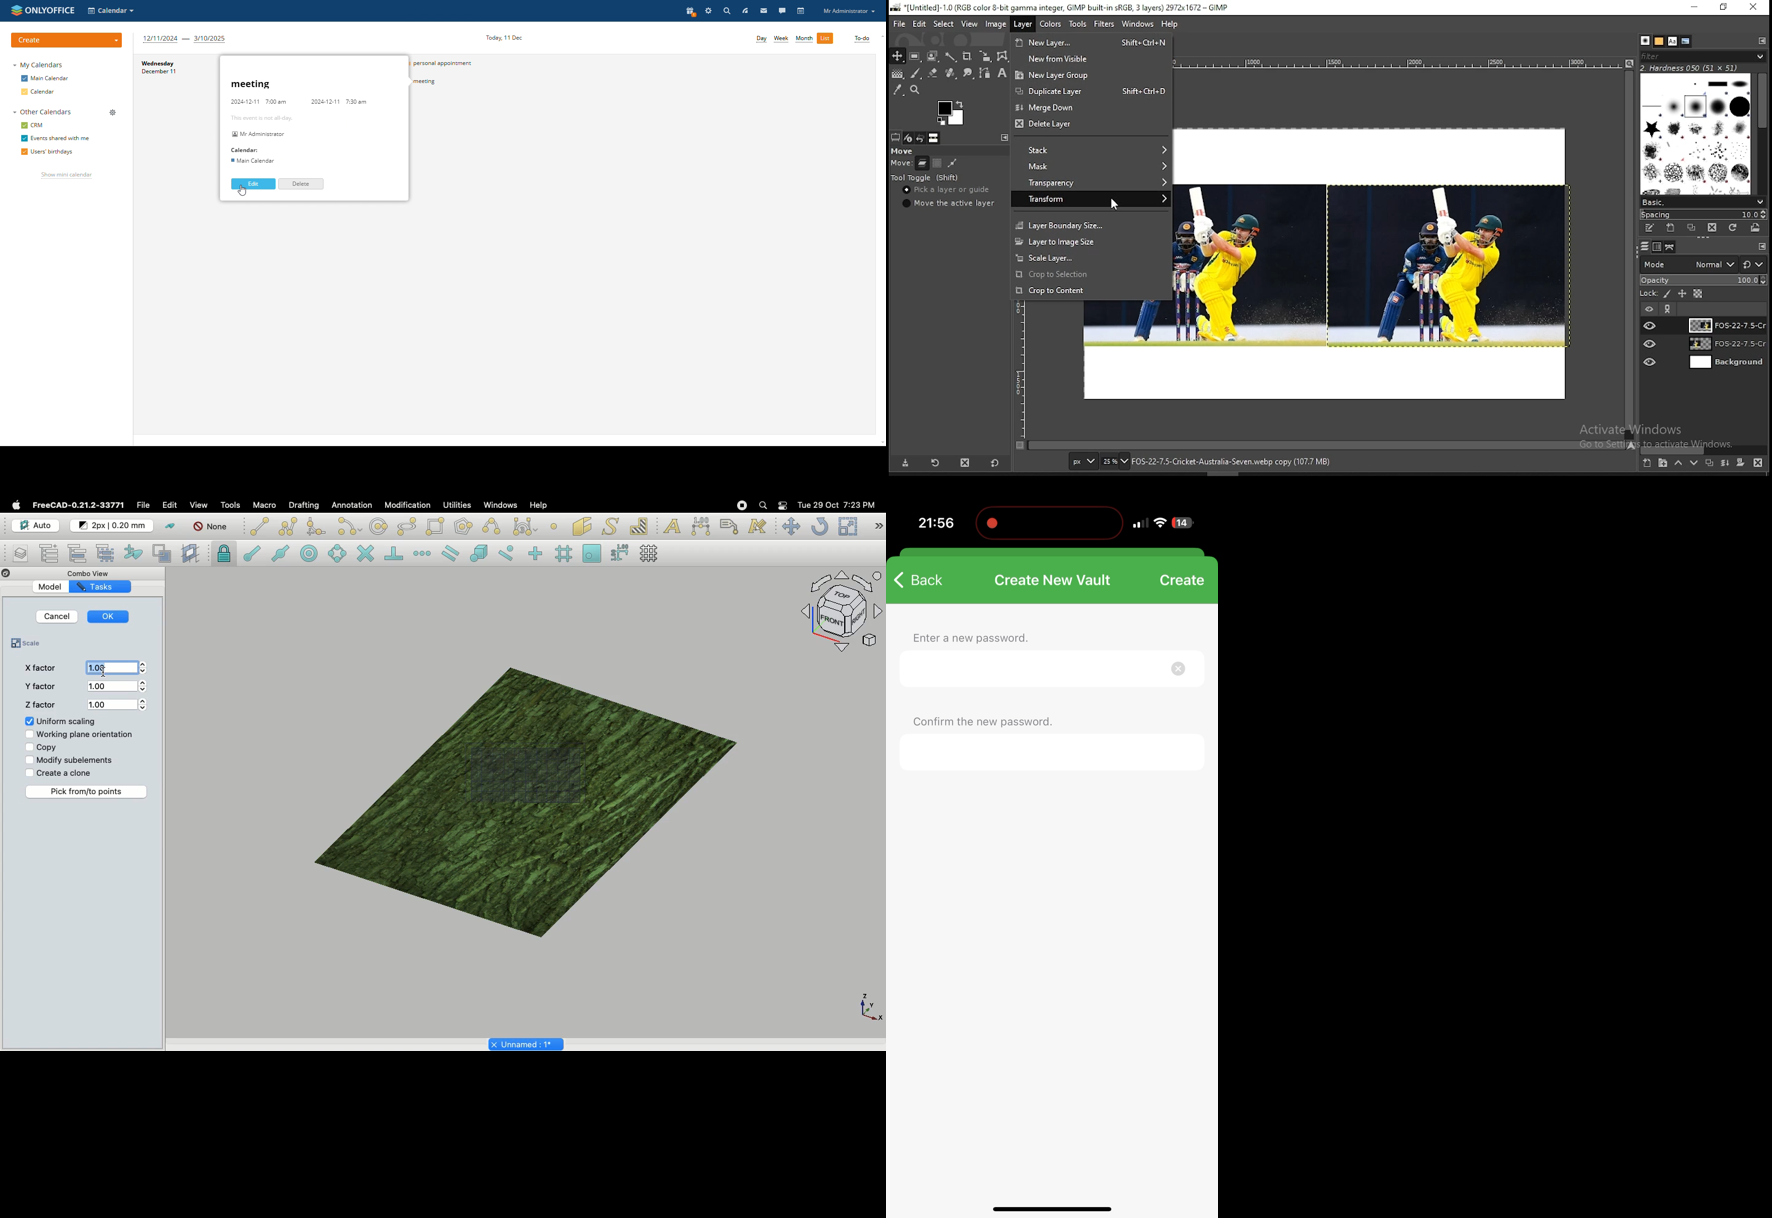 The image size is (1792, 1232). I want to click on Manage layers, so click(16, 554).